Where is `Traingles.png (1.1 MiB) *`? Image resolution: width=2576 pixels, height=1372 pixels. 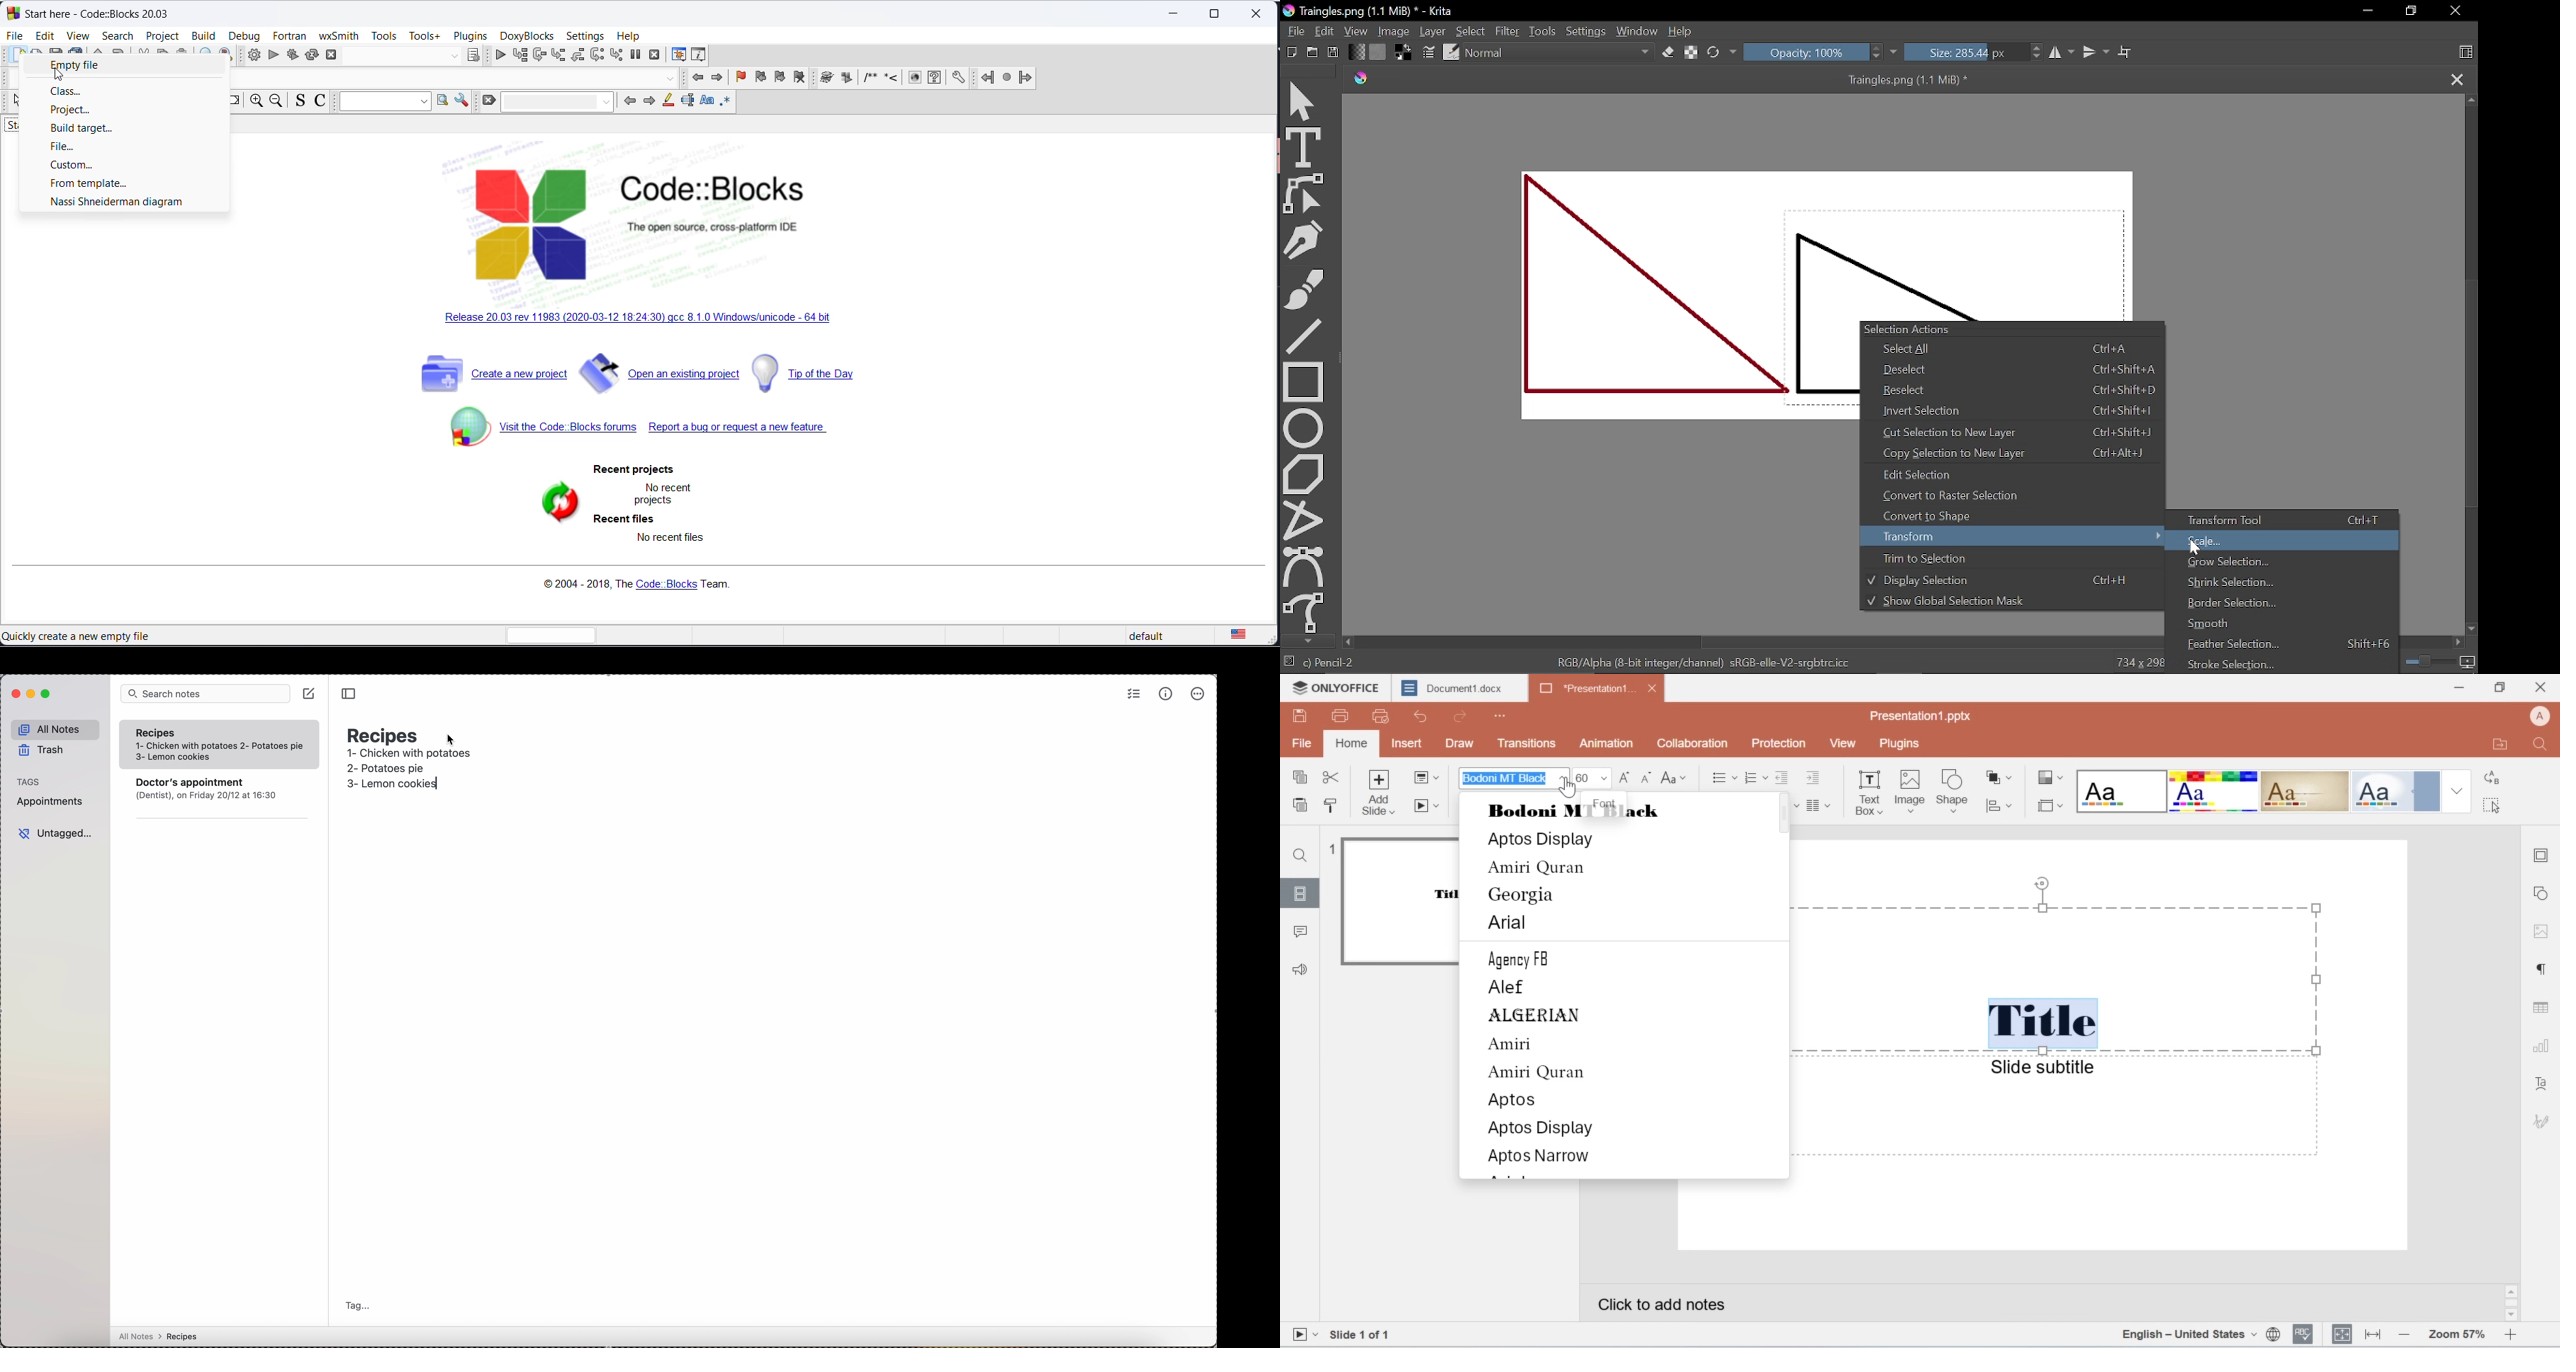
Traingles.png (1.1 MiB) * is located at coordinates (1685, 80).